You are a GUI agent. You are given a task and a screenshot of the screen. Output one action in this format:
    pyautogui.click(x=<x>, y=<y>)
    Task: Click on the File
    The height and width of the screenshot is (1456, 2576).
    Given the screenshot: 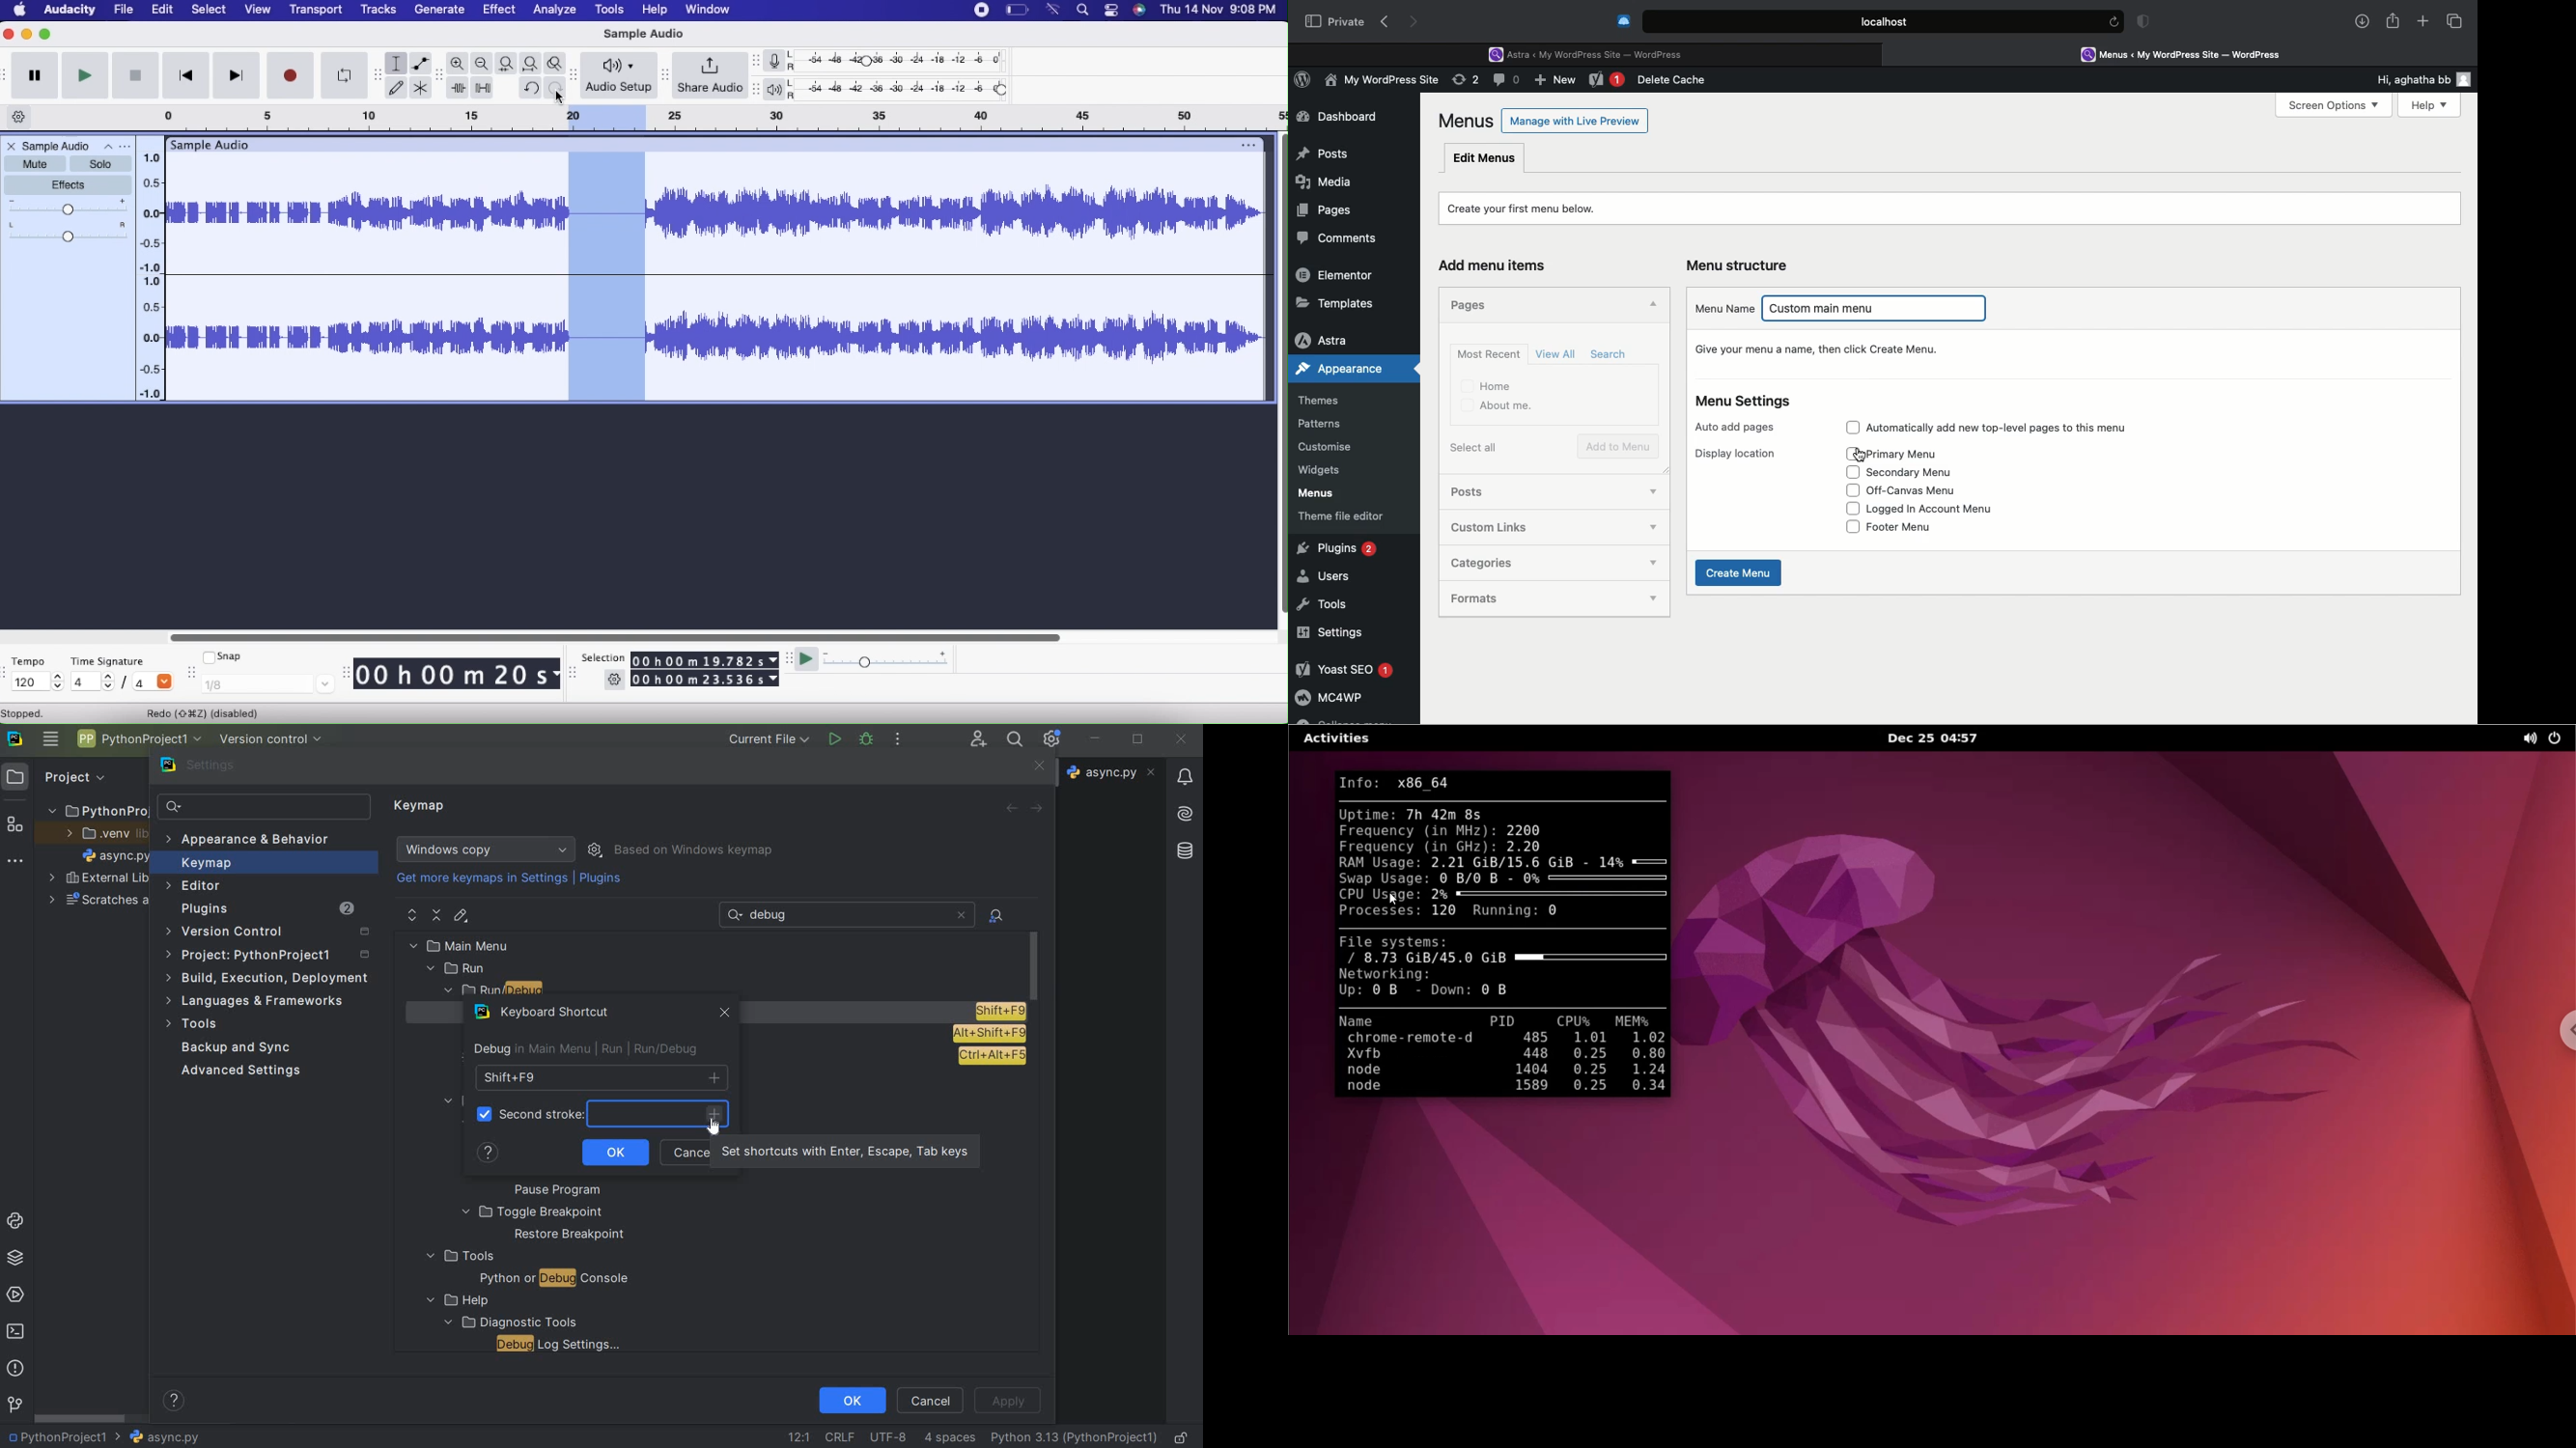 What is the action you would take?
    pyautogui.click(x=123, y=10)
    